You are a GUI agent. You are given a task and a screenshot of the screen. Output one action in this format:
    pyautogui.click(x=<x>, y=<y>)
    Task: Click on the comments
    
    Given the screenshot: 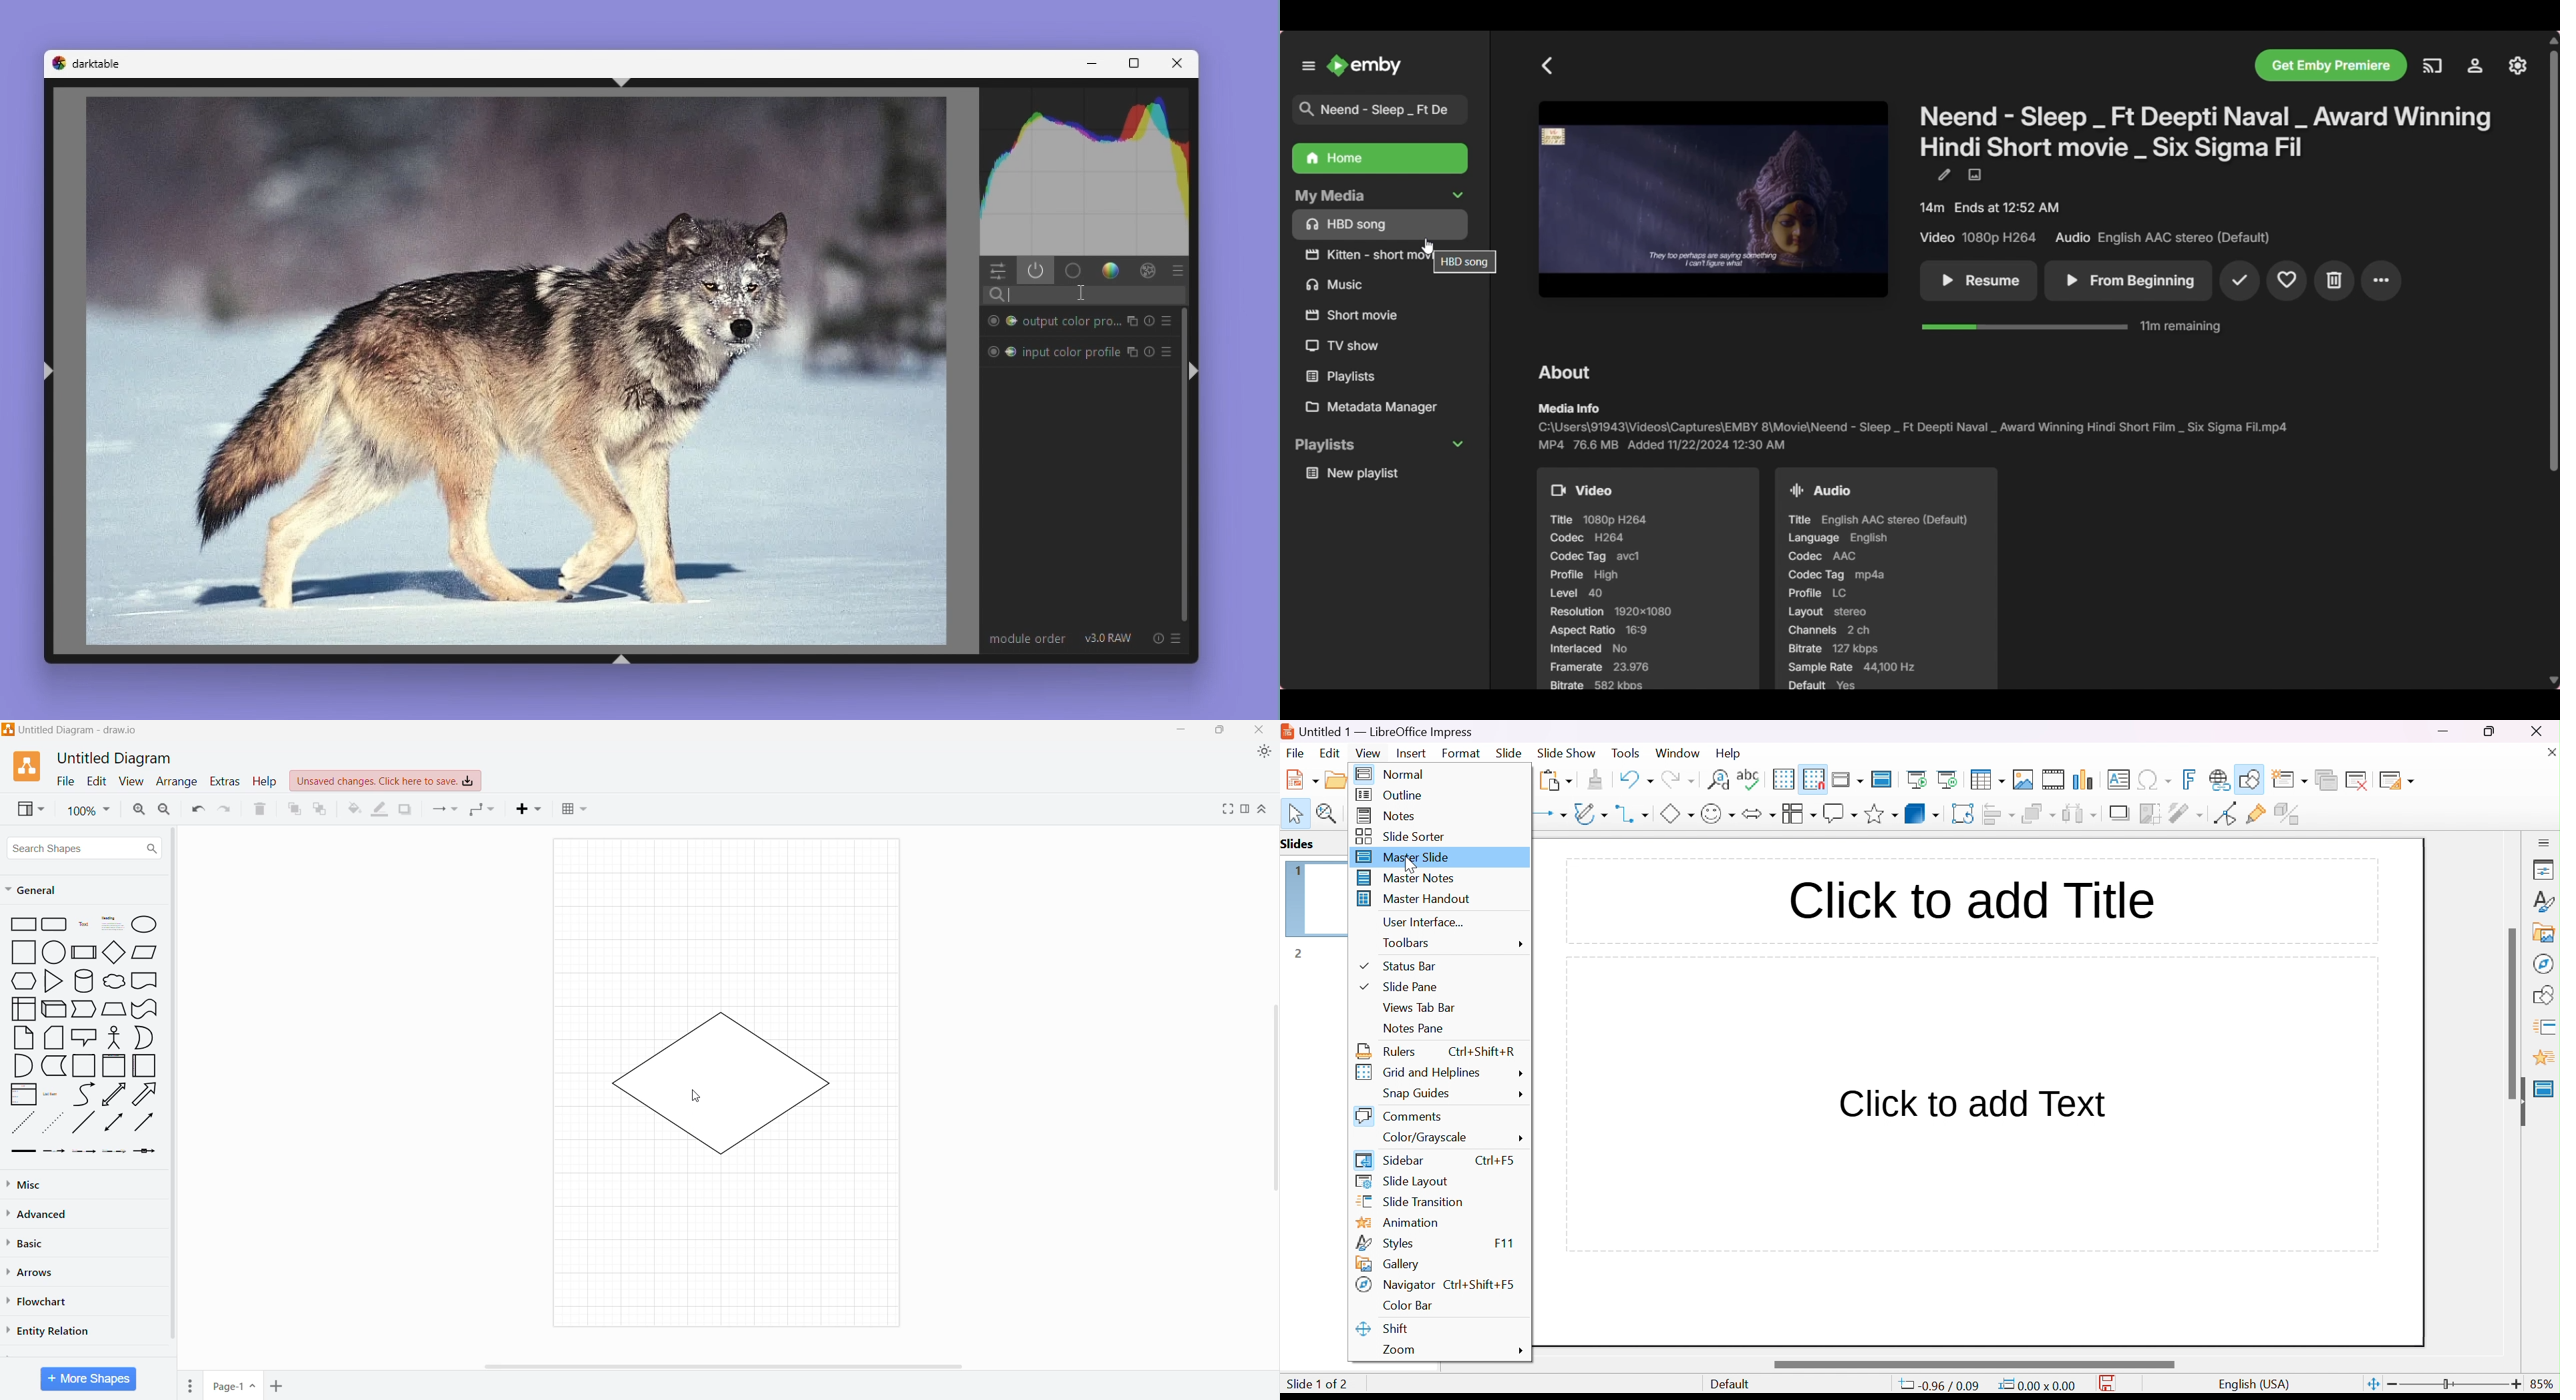 What is the action you would take?
    pyautogui.click(x=1402, y=1116)
    